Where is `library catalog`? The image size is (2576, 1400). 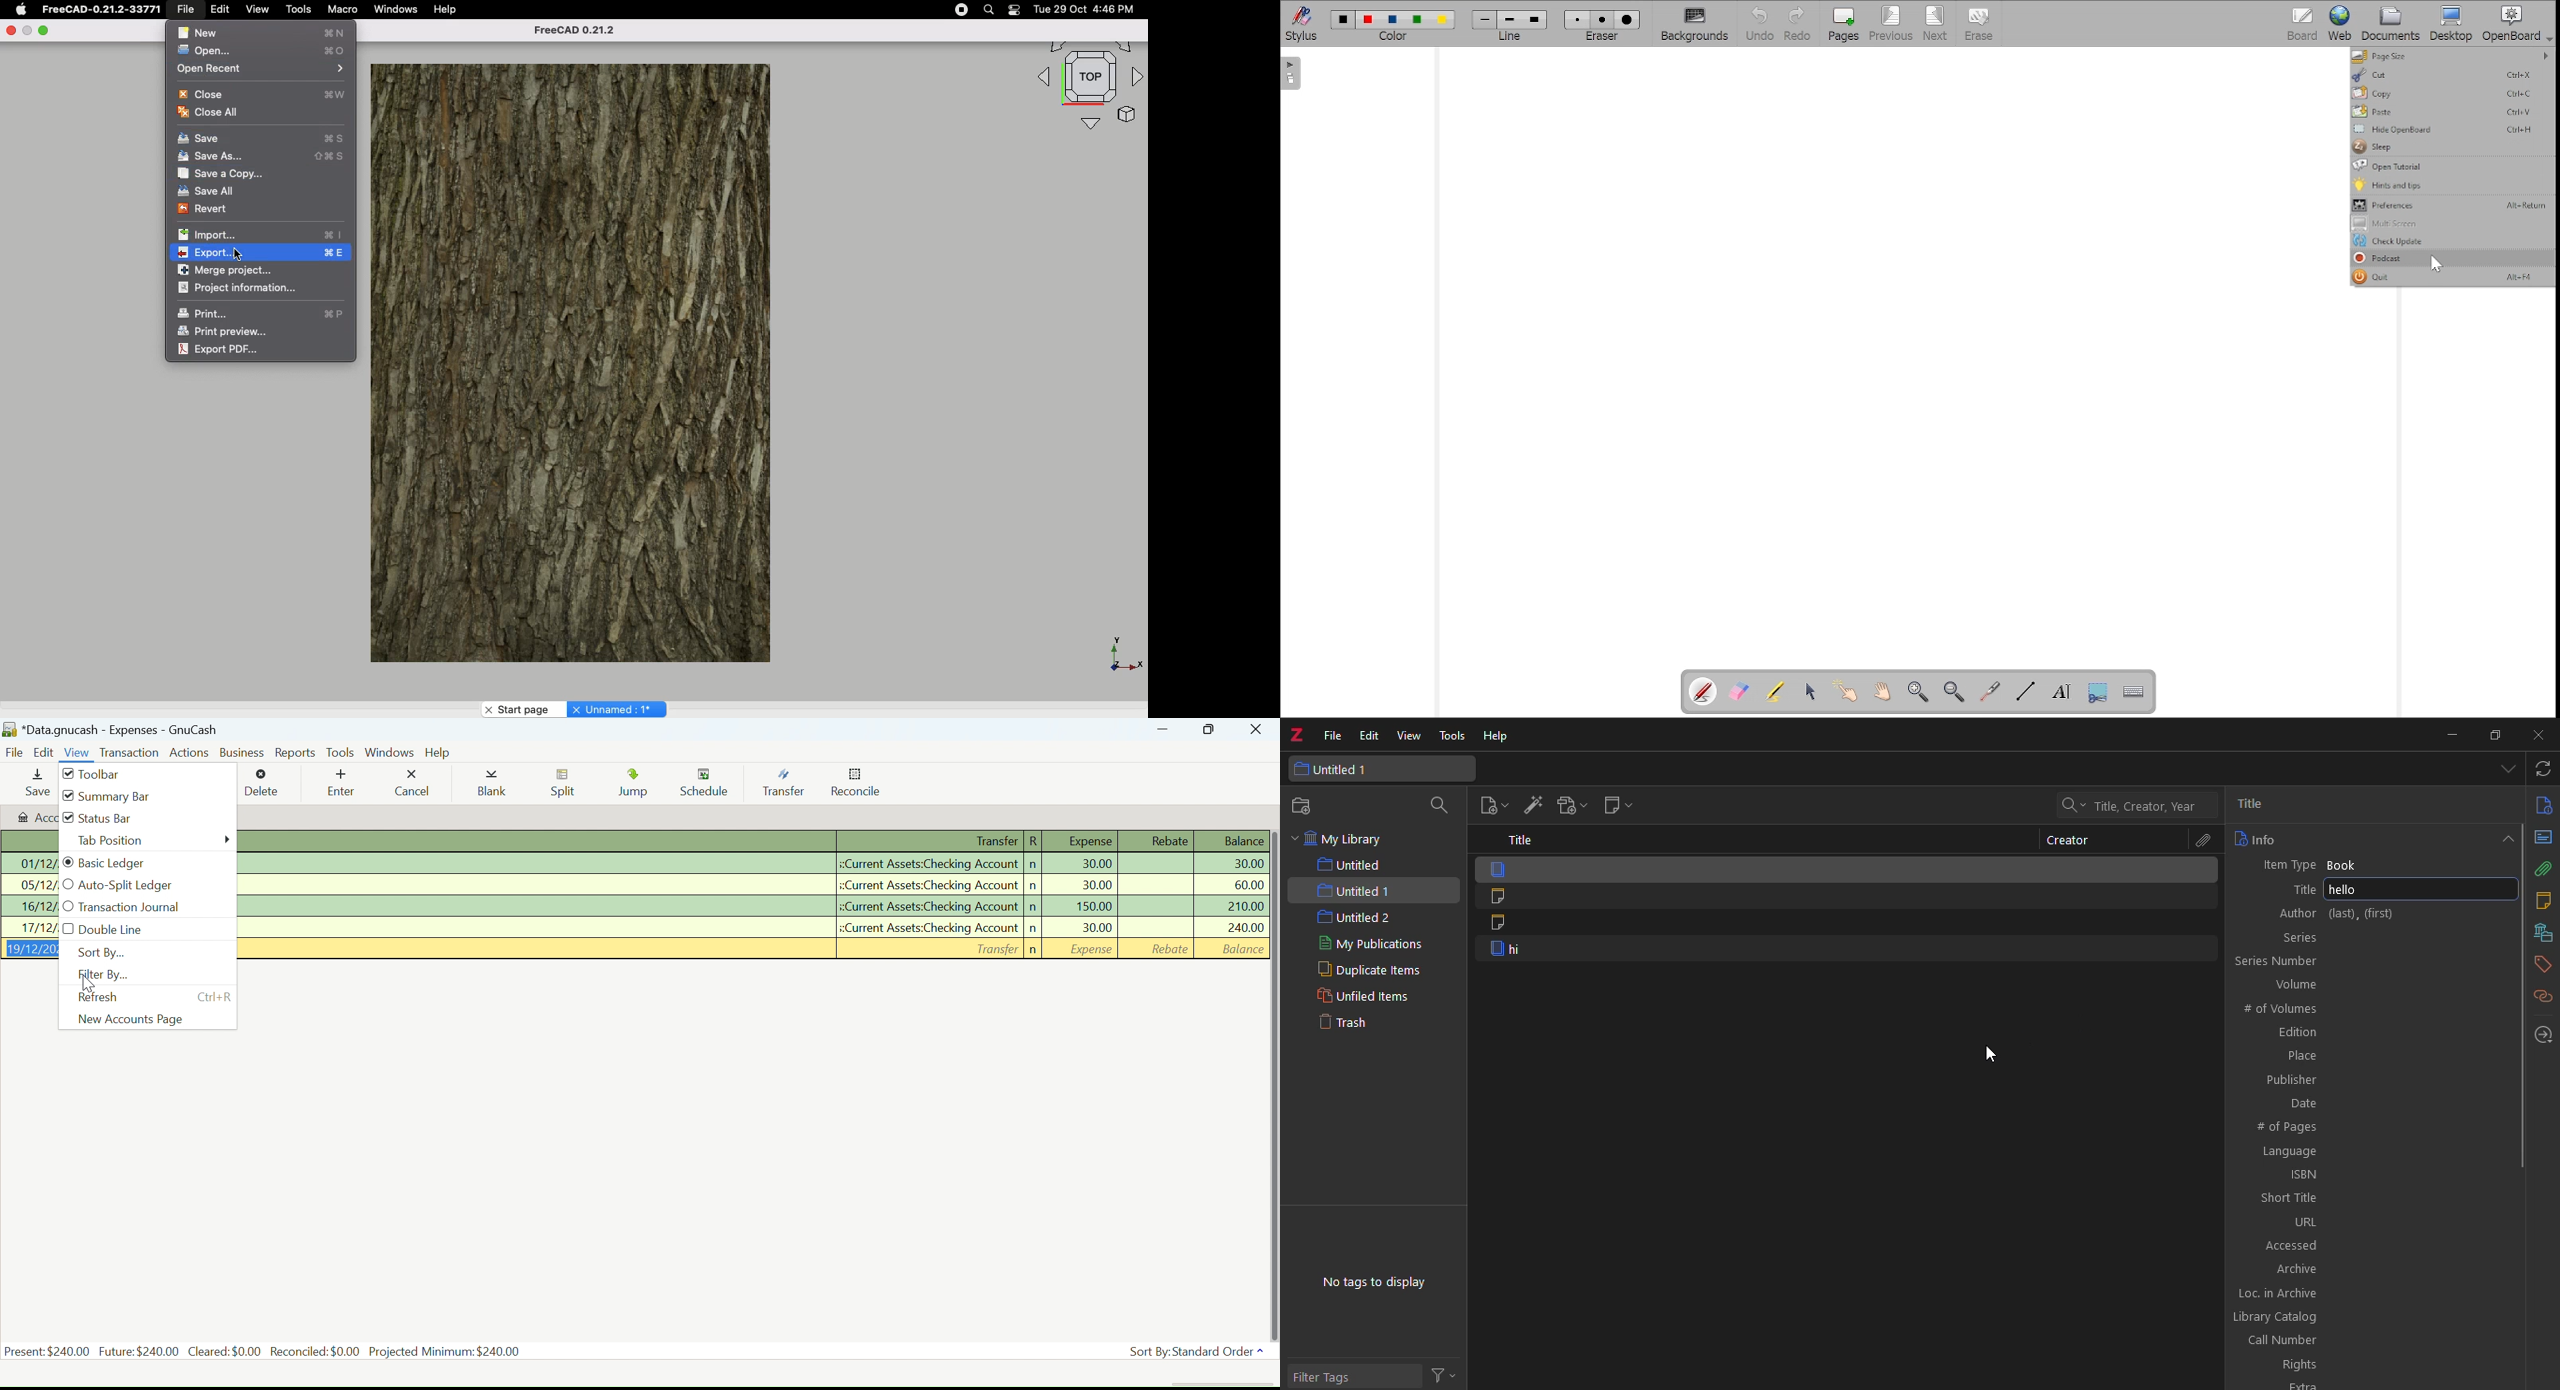 library catalog is located at coordinates (2363, 1319).